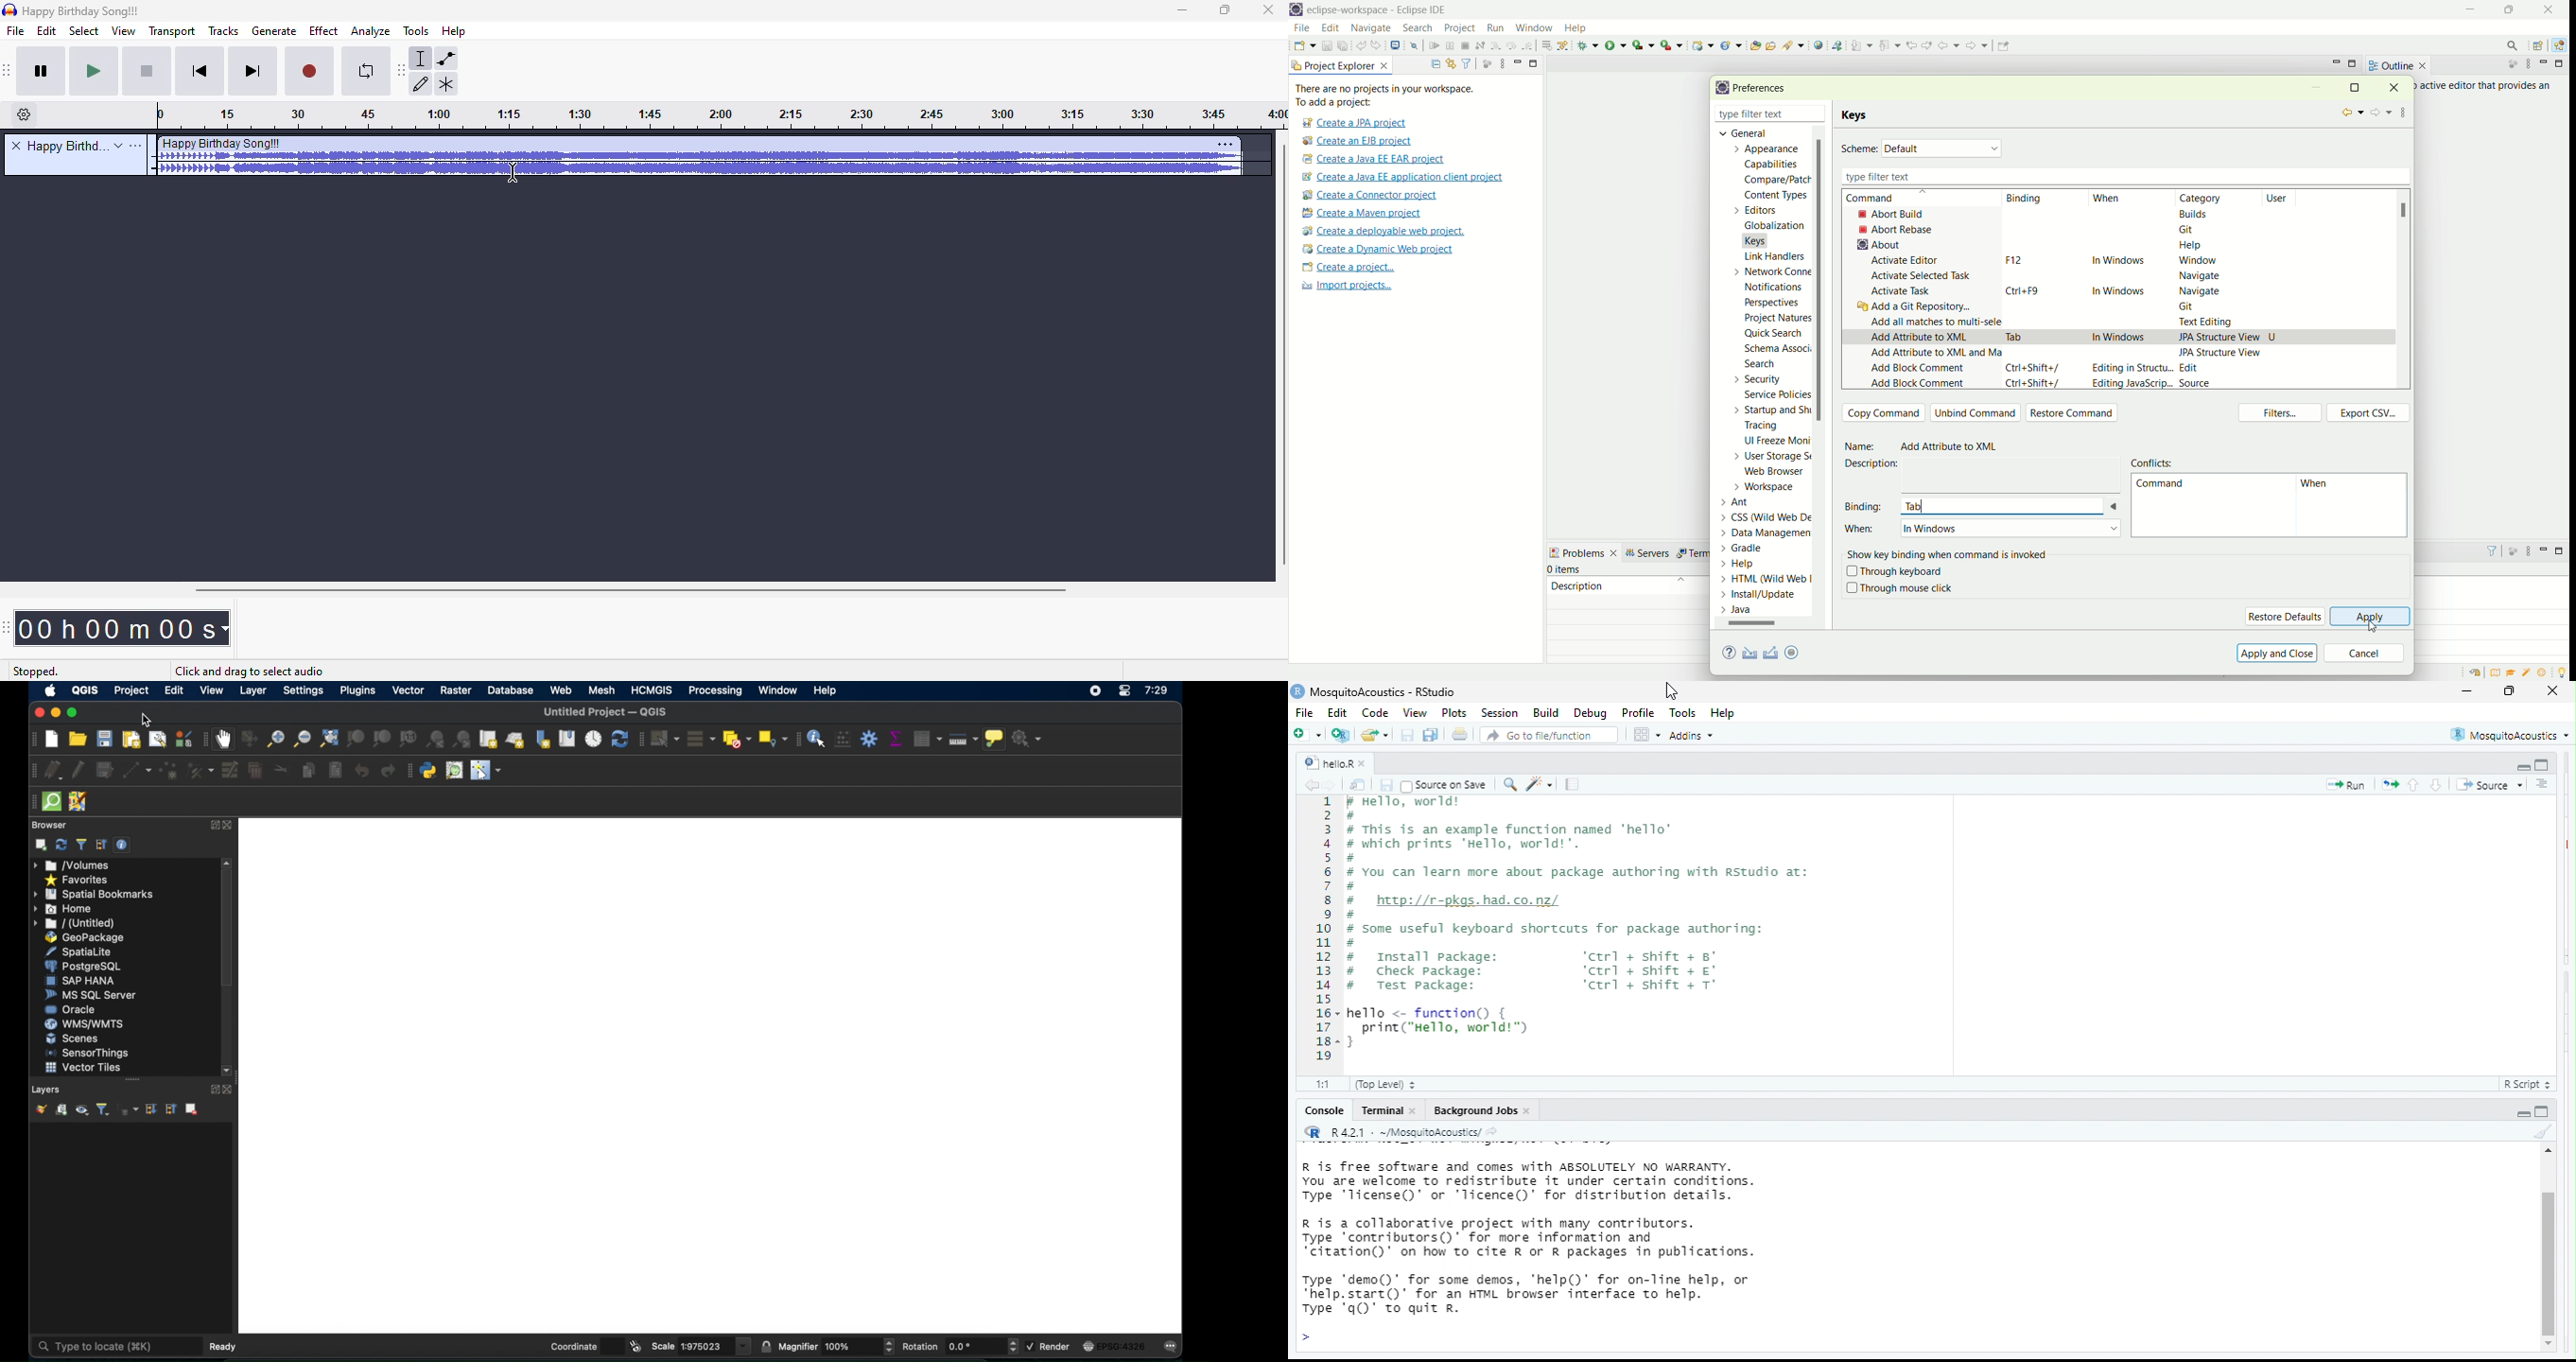  Describe the element at coordinates (335, 771) in the screenshot. I see `paste features` at that location.